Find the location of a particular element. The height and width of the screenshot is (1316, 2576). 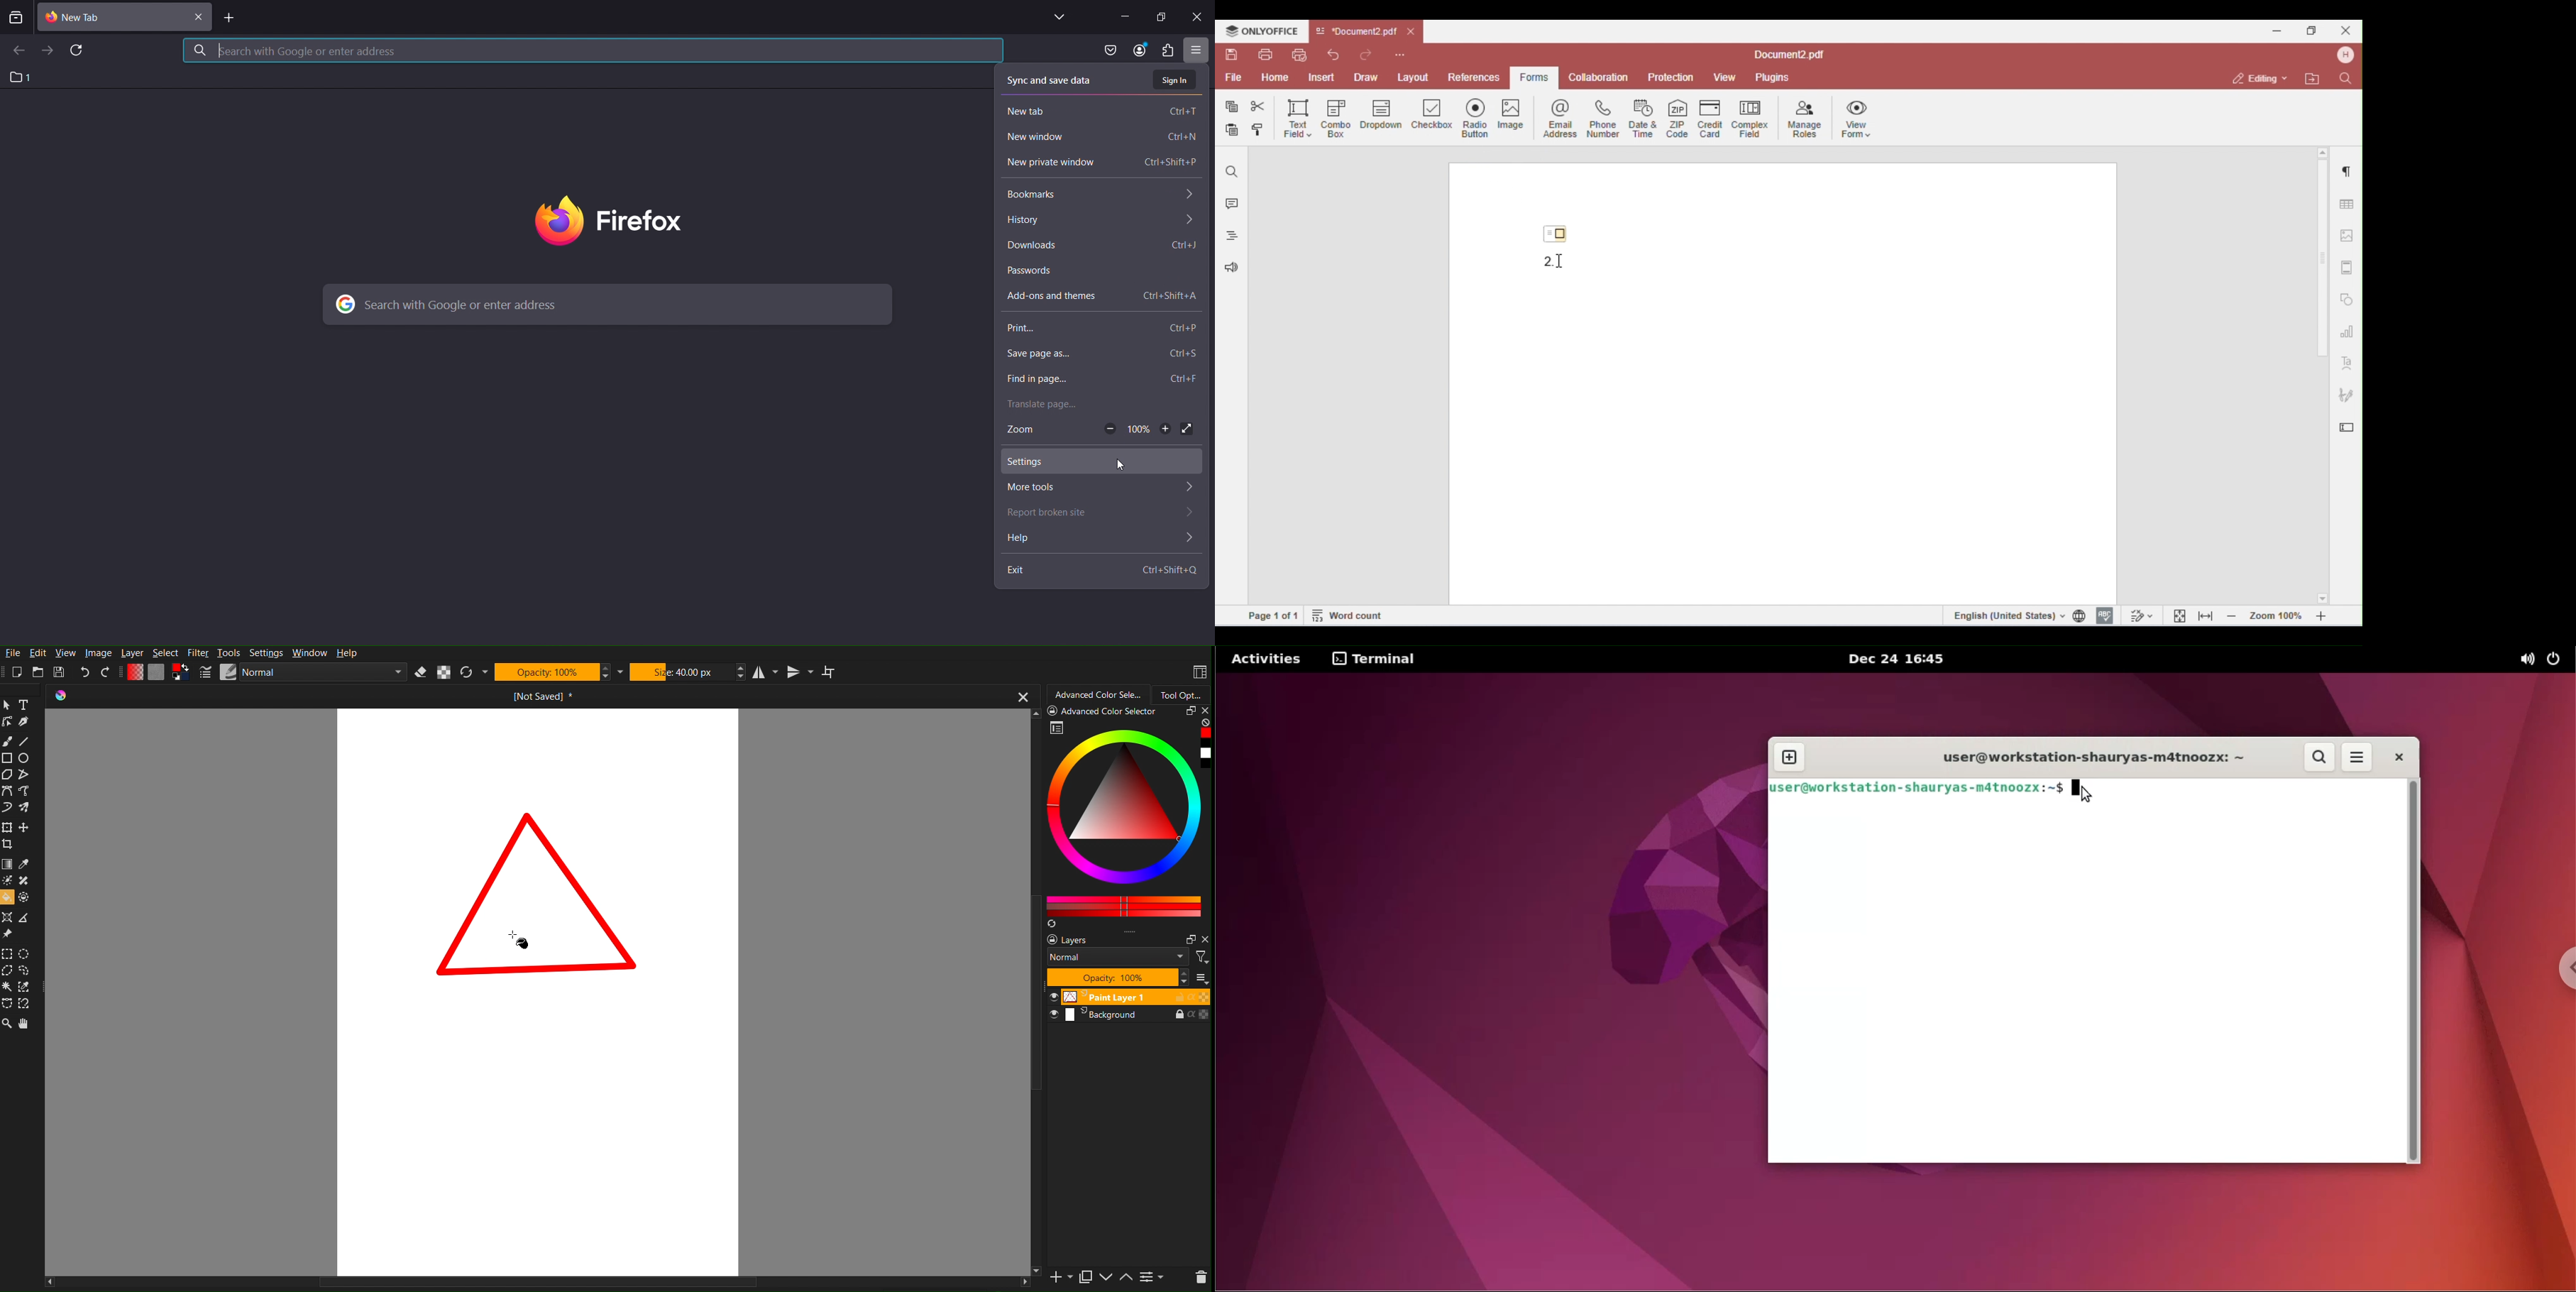

Erase is located at coordinates (421, 673).